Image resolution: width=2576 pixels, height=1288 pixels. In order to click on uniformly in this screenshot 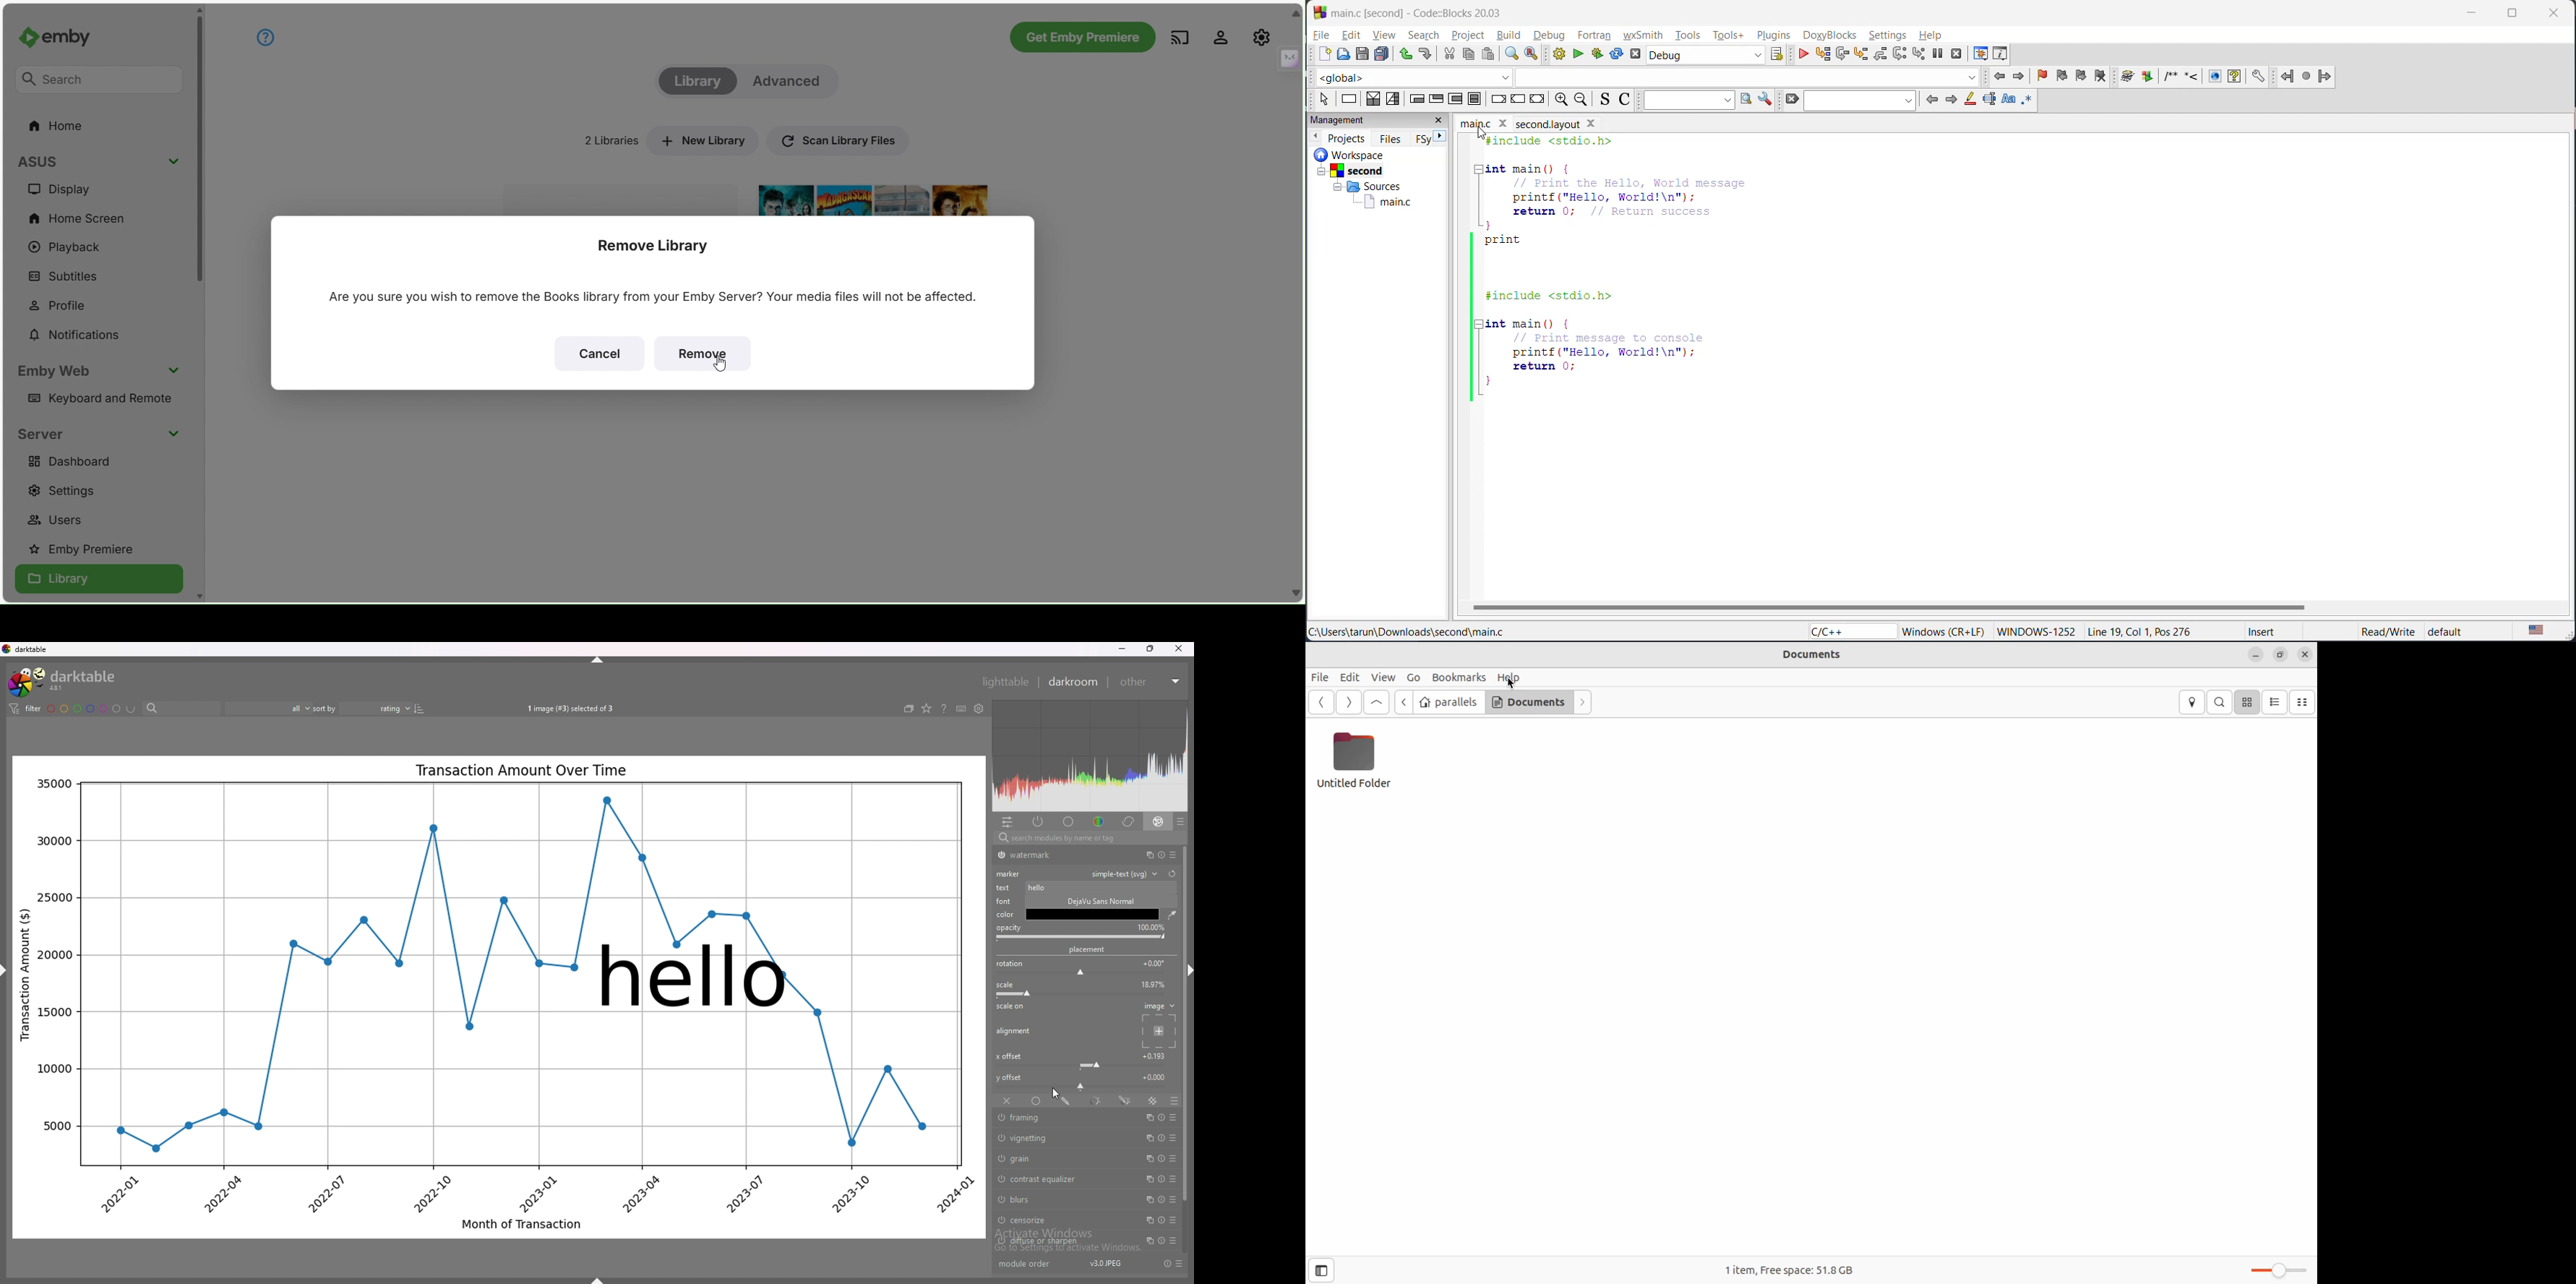, I will do `click(1036, 1100)`.